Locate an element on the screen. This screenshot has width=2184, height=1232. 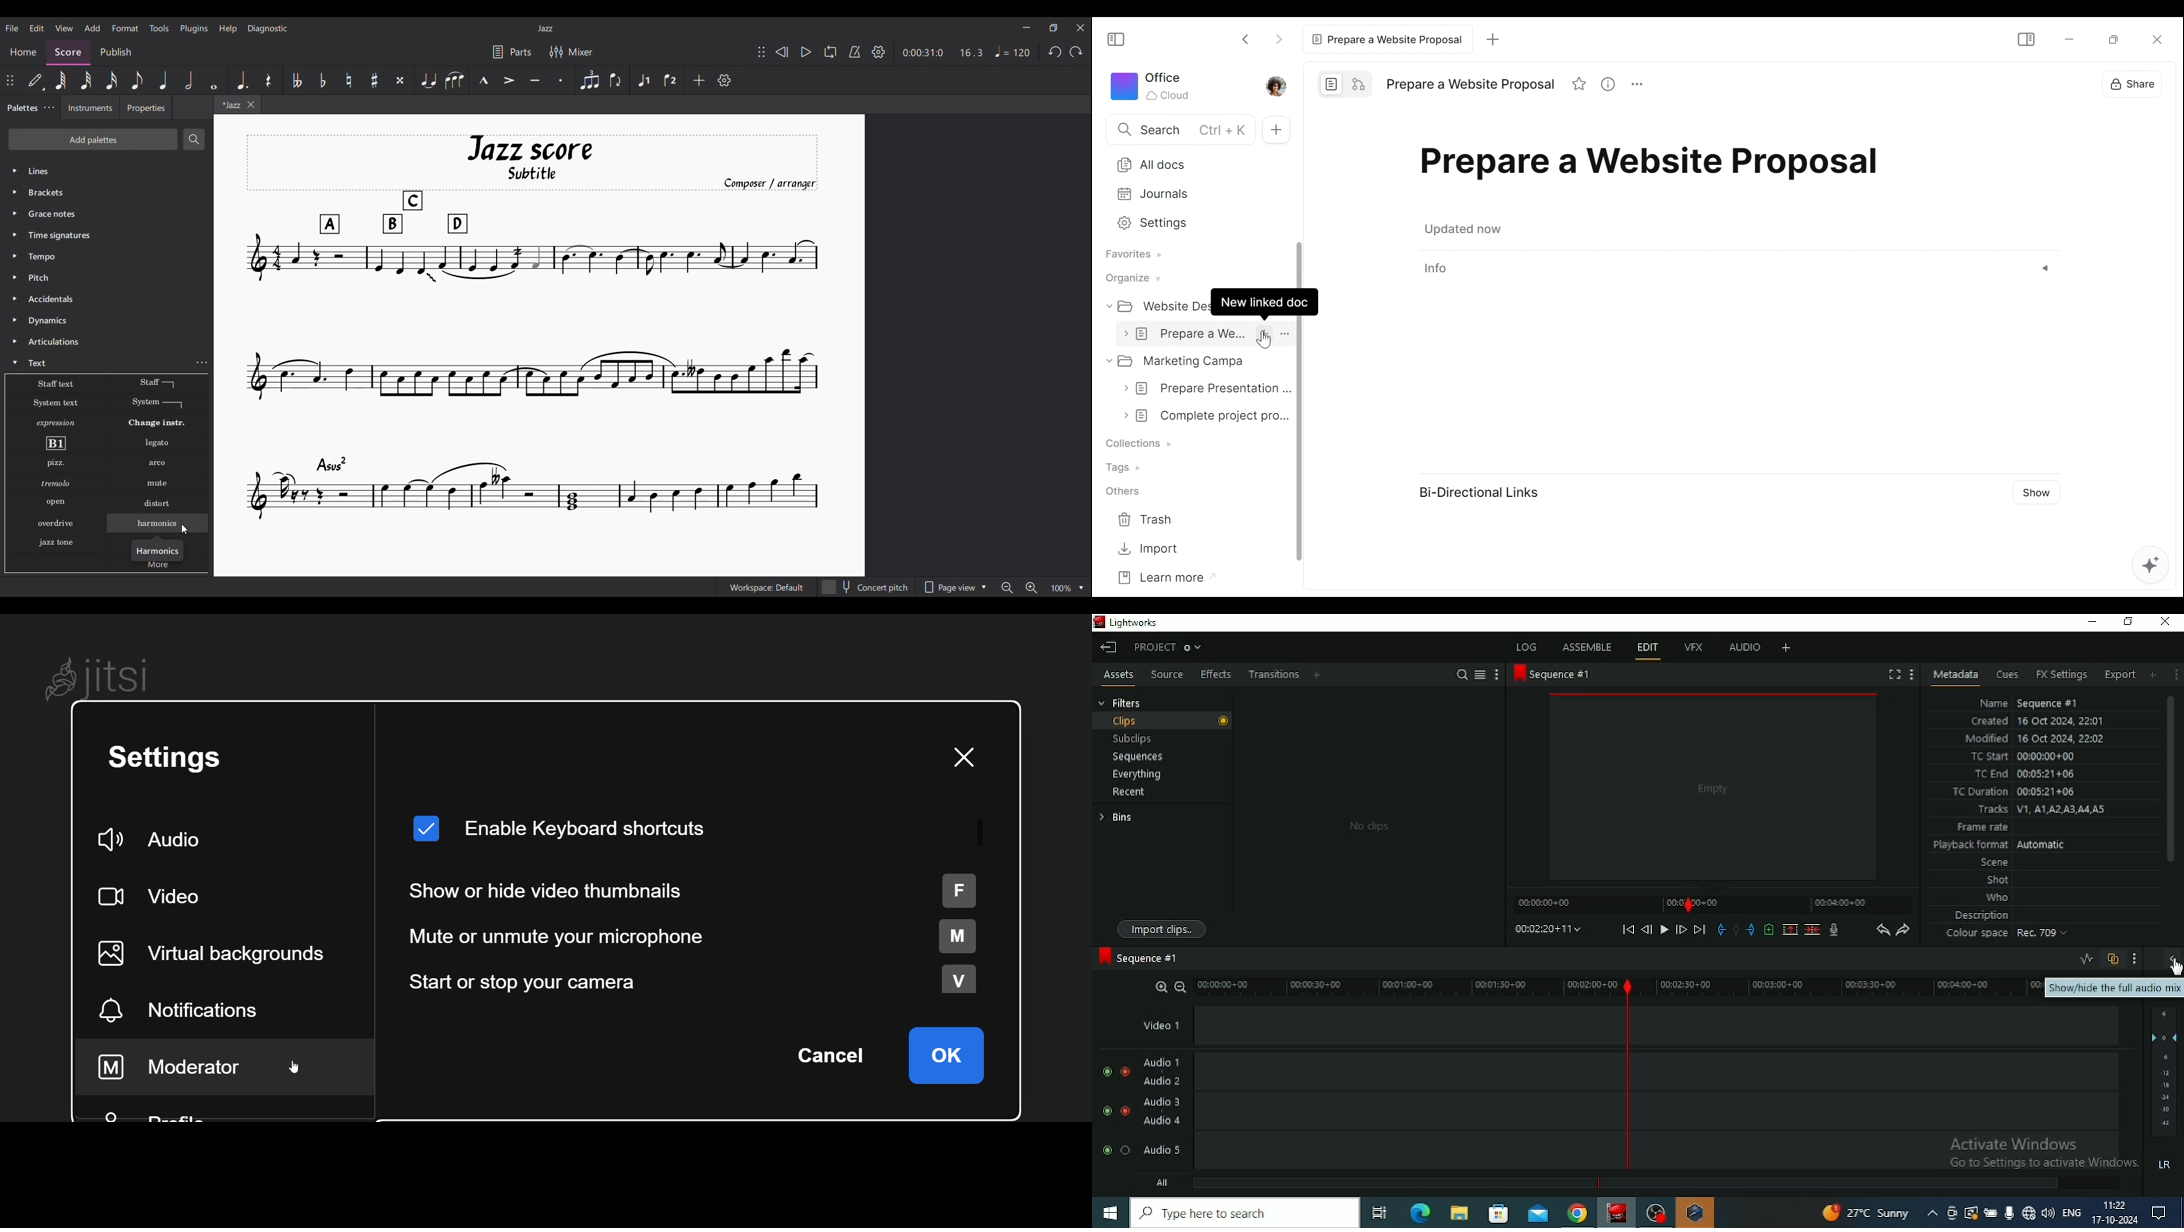
Accidents is located at coordinates (53, 299).